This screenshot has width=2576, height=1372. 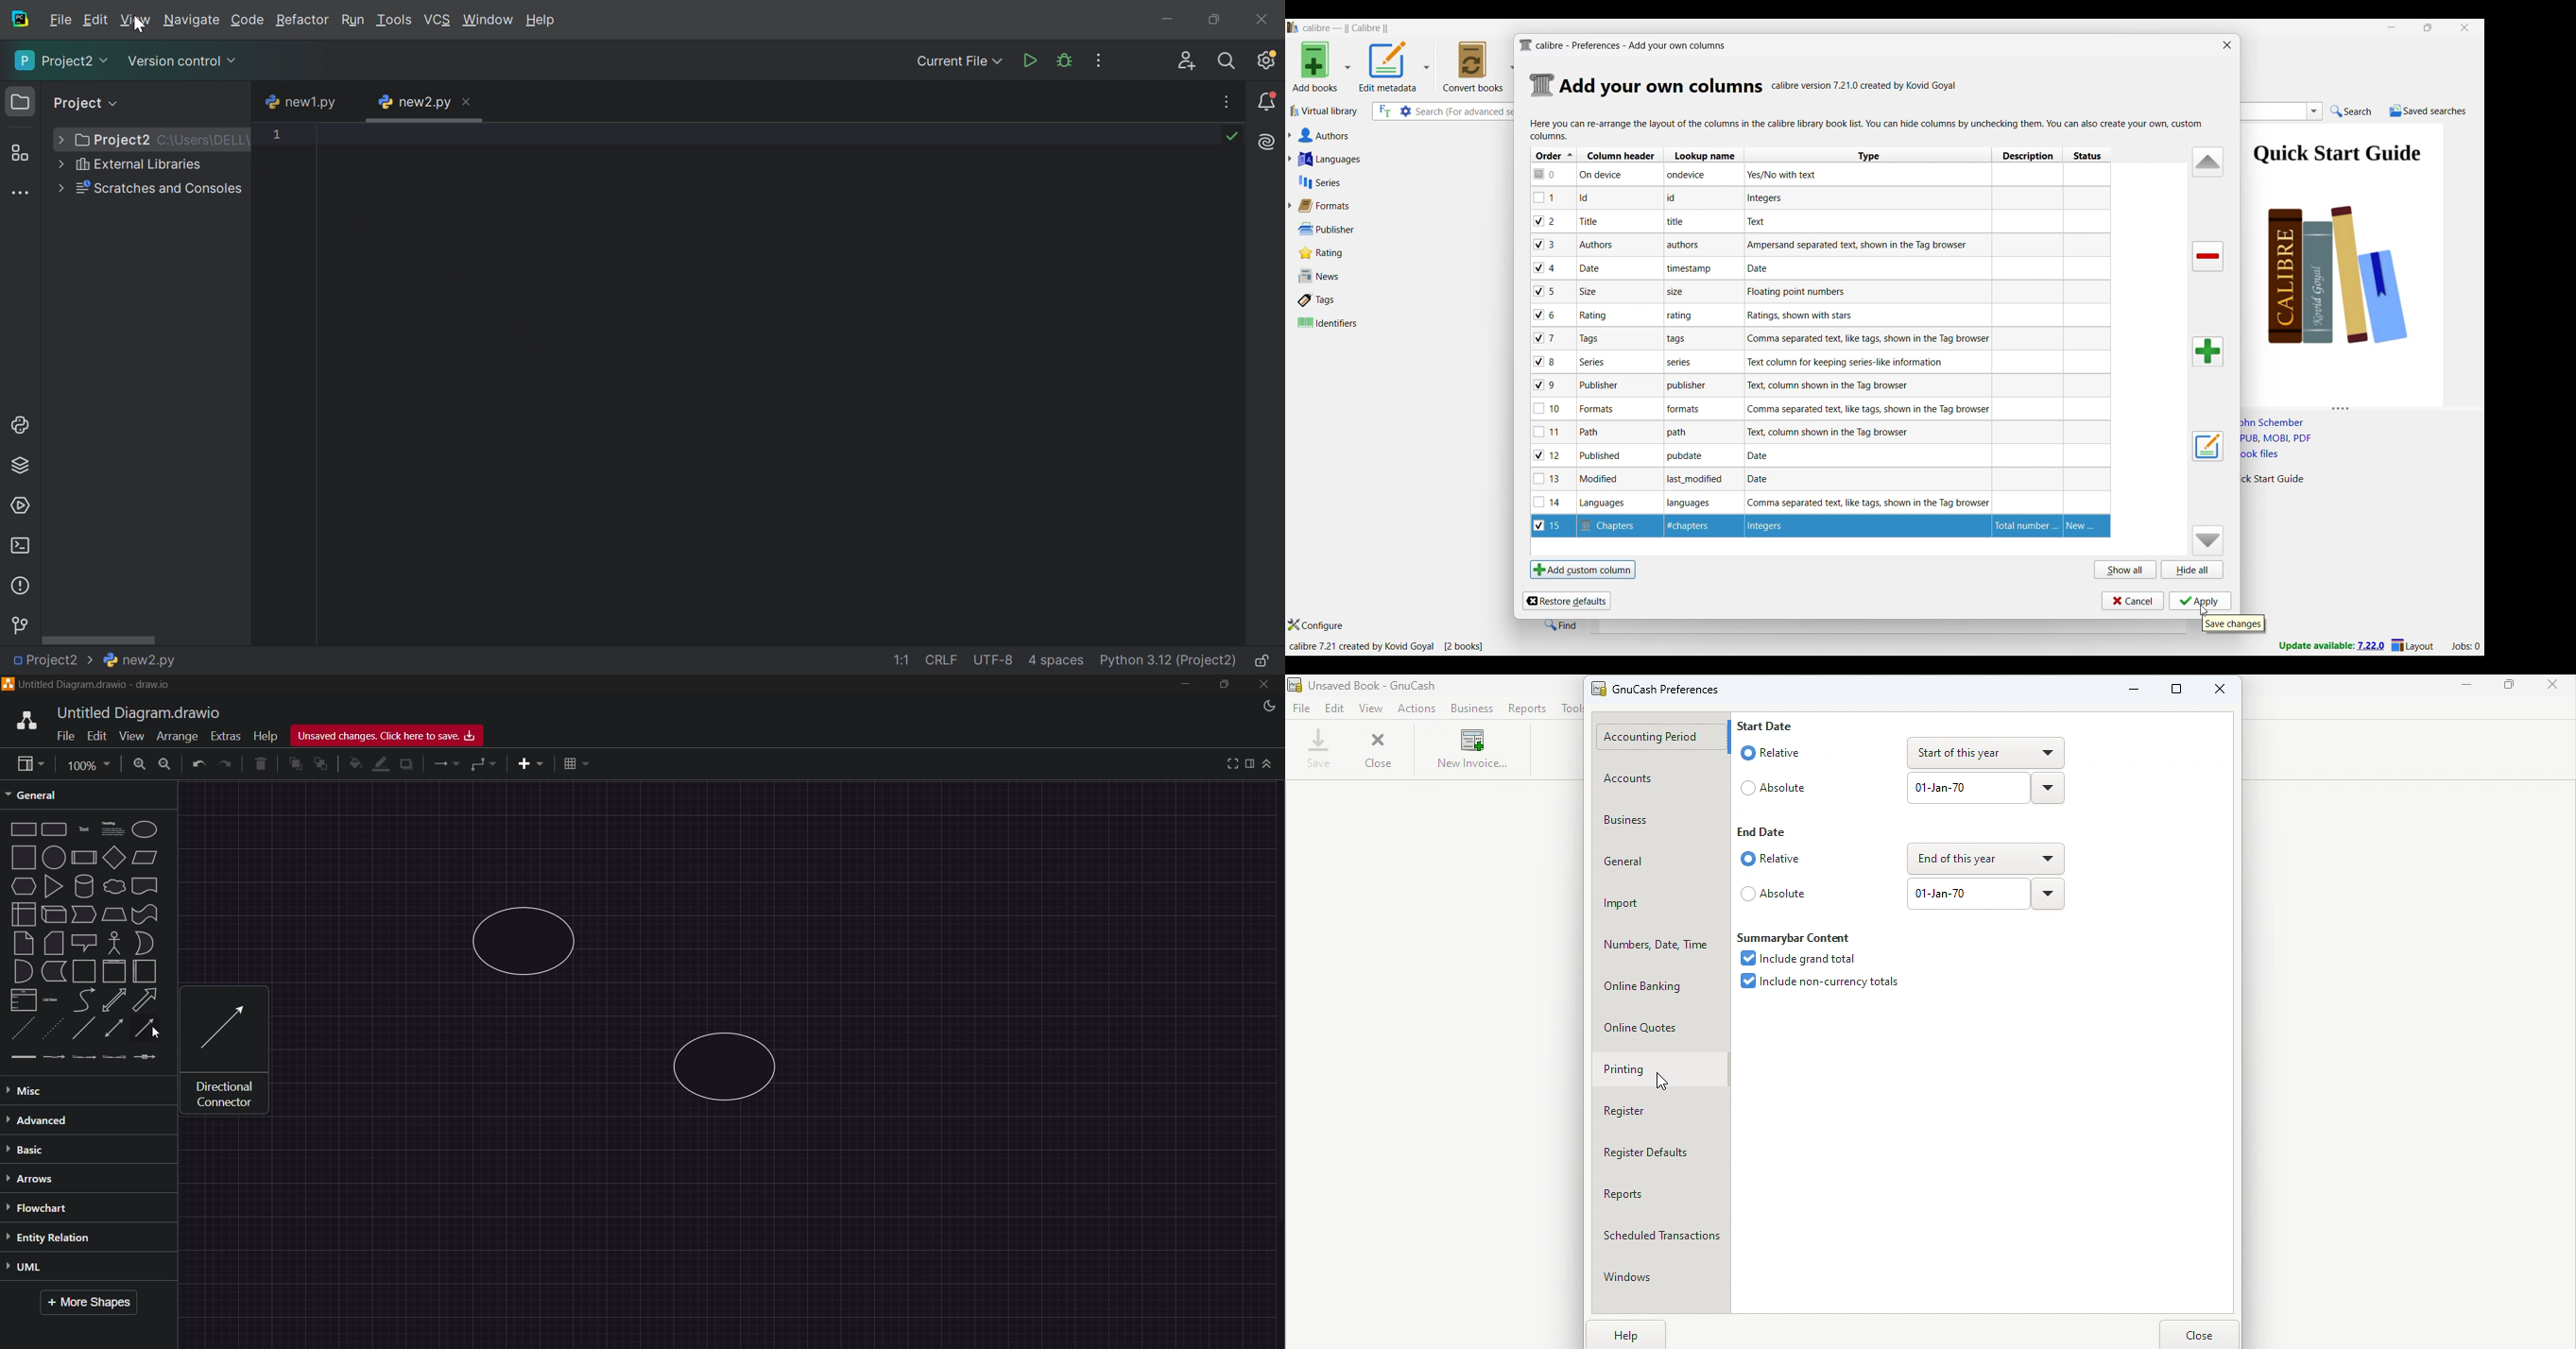 What do you see at coordinates (1594, 267) in the screenshot?
I see `Note` at bounding box center [1594, 267].